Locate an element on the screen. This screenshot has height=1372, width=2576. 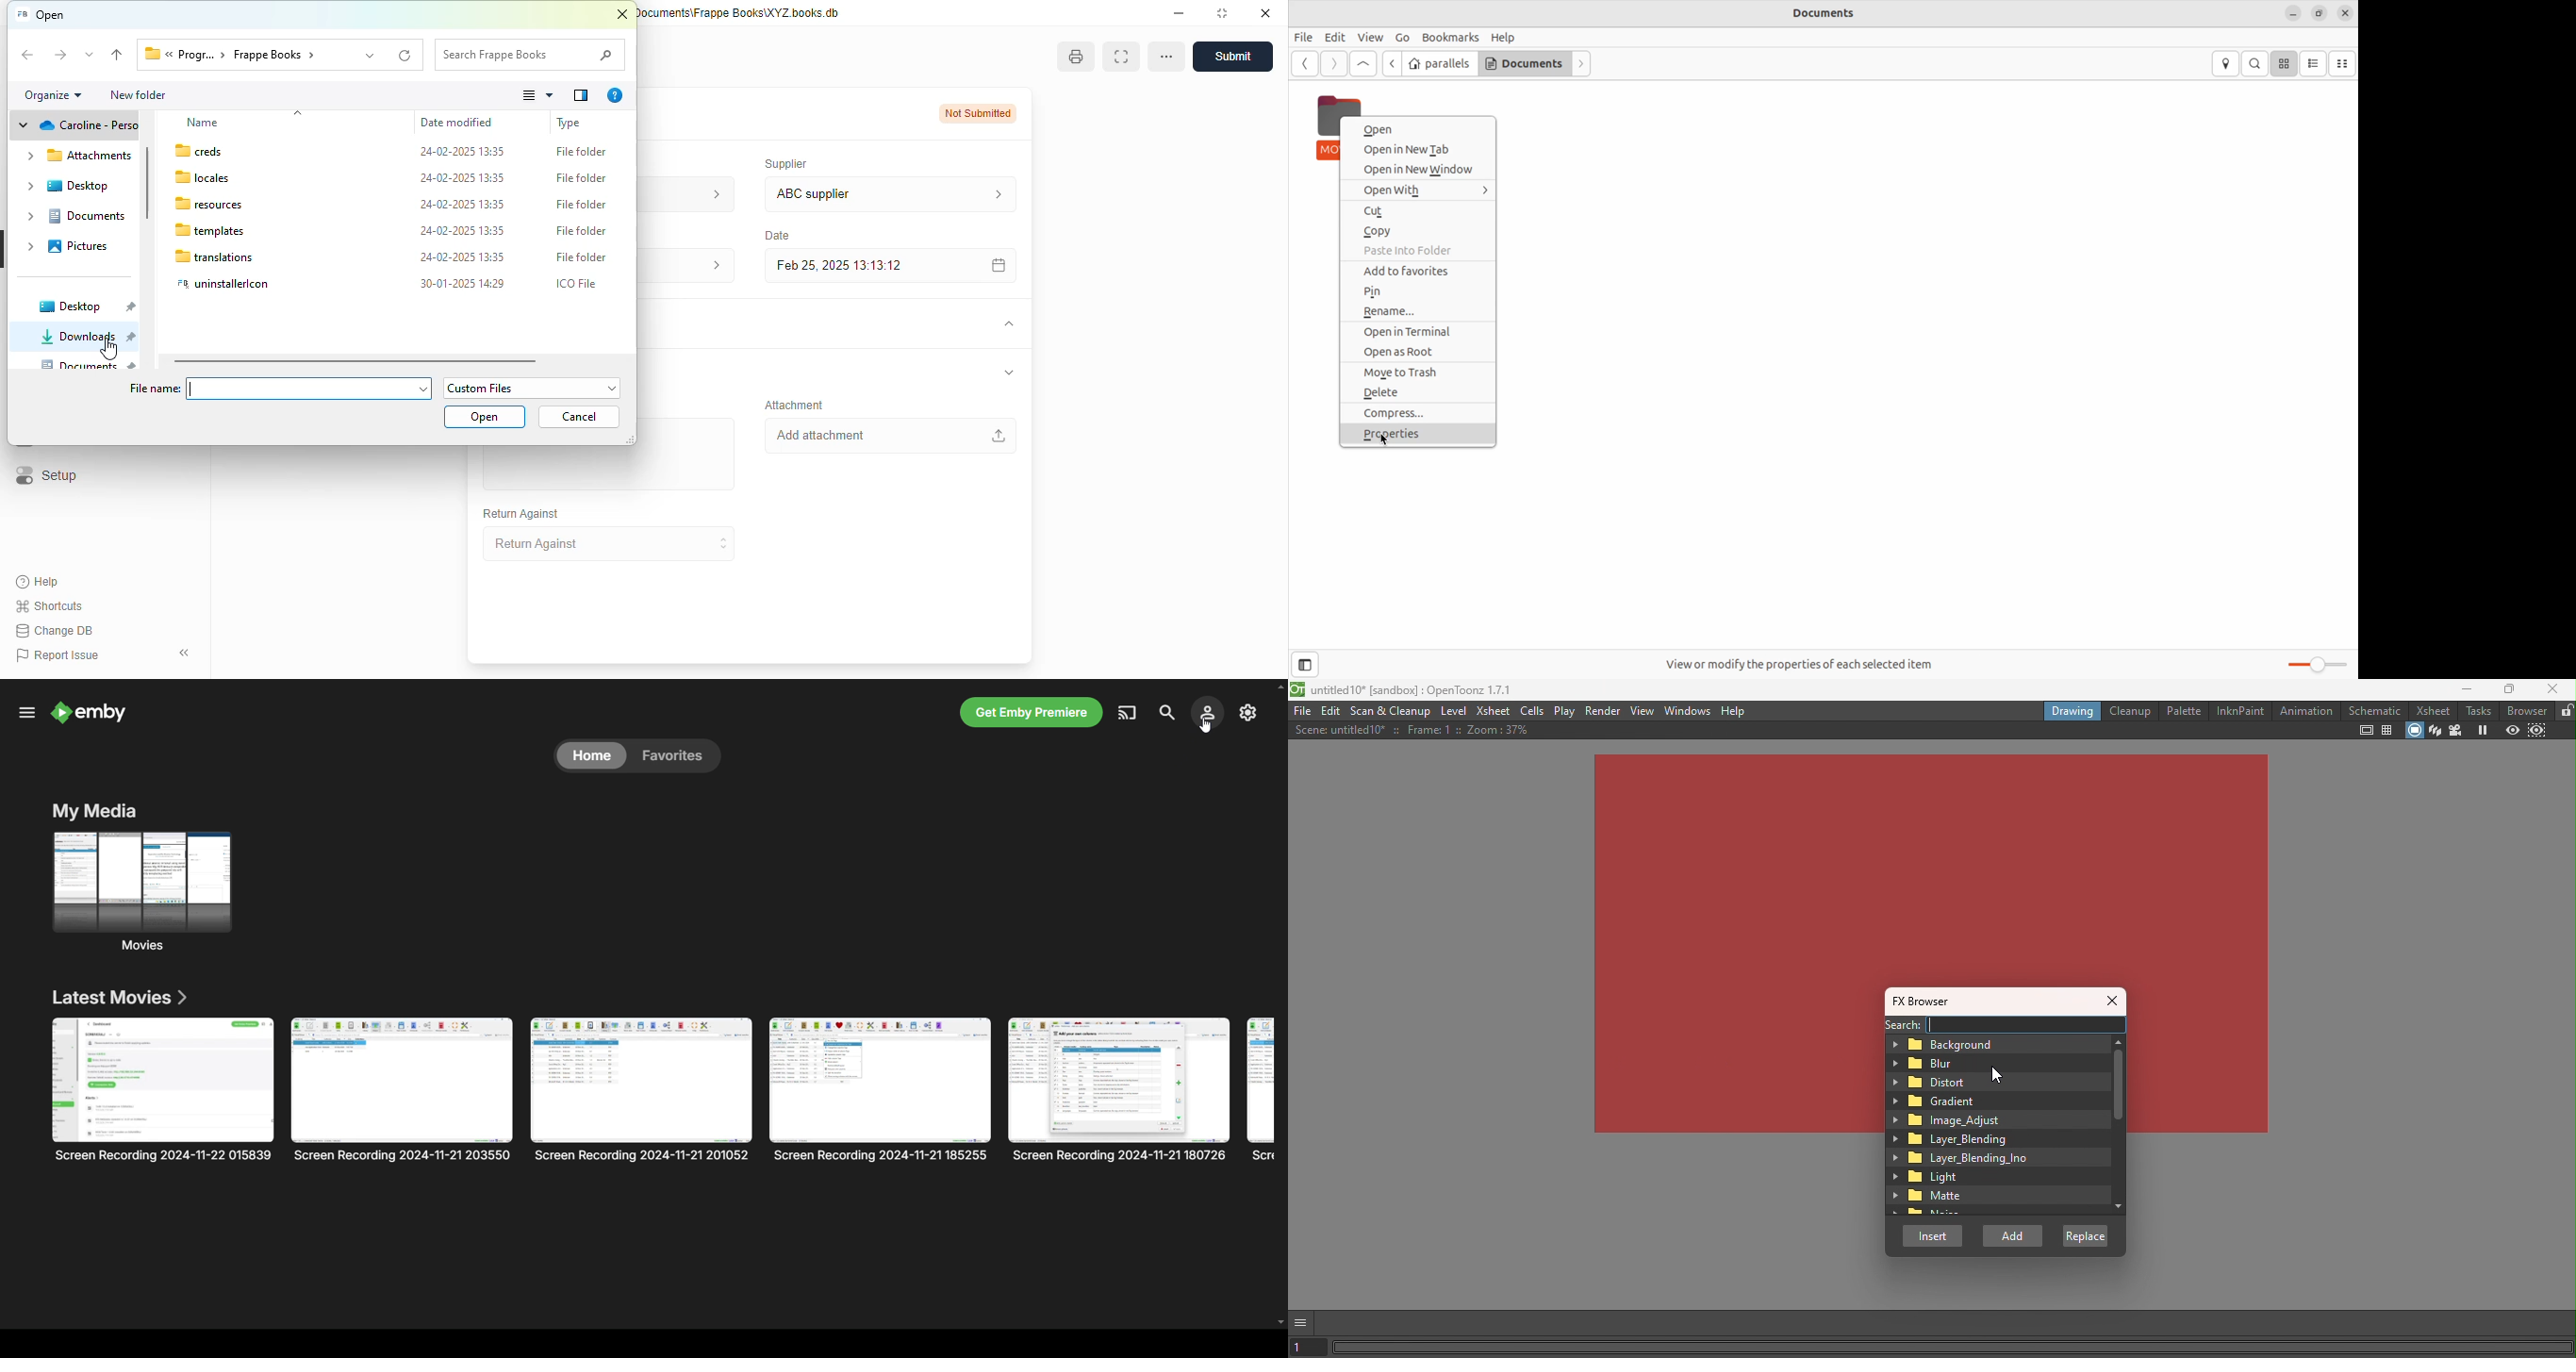
toggle expand/collapse is located at coordinates (1009, 373).